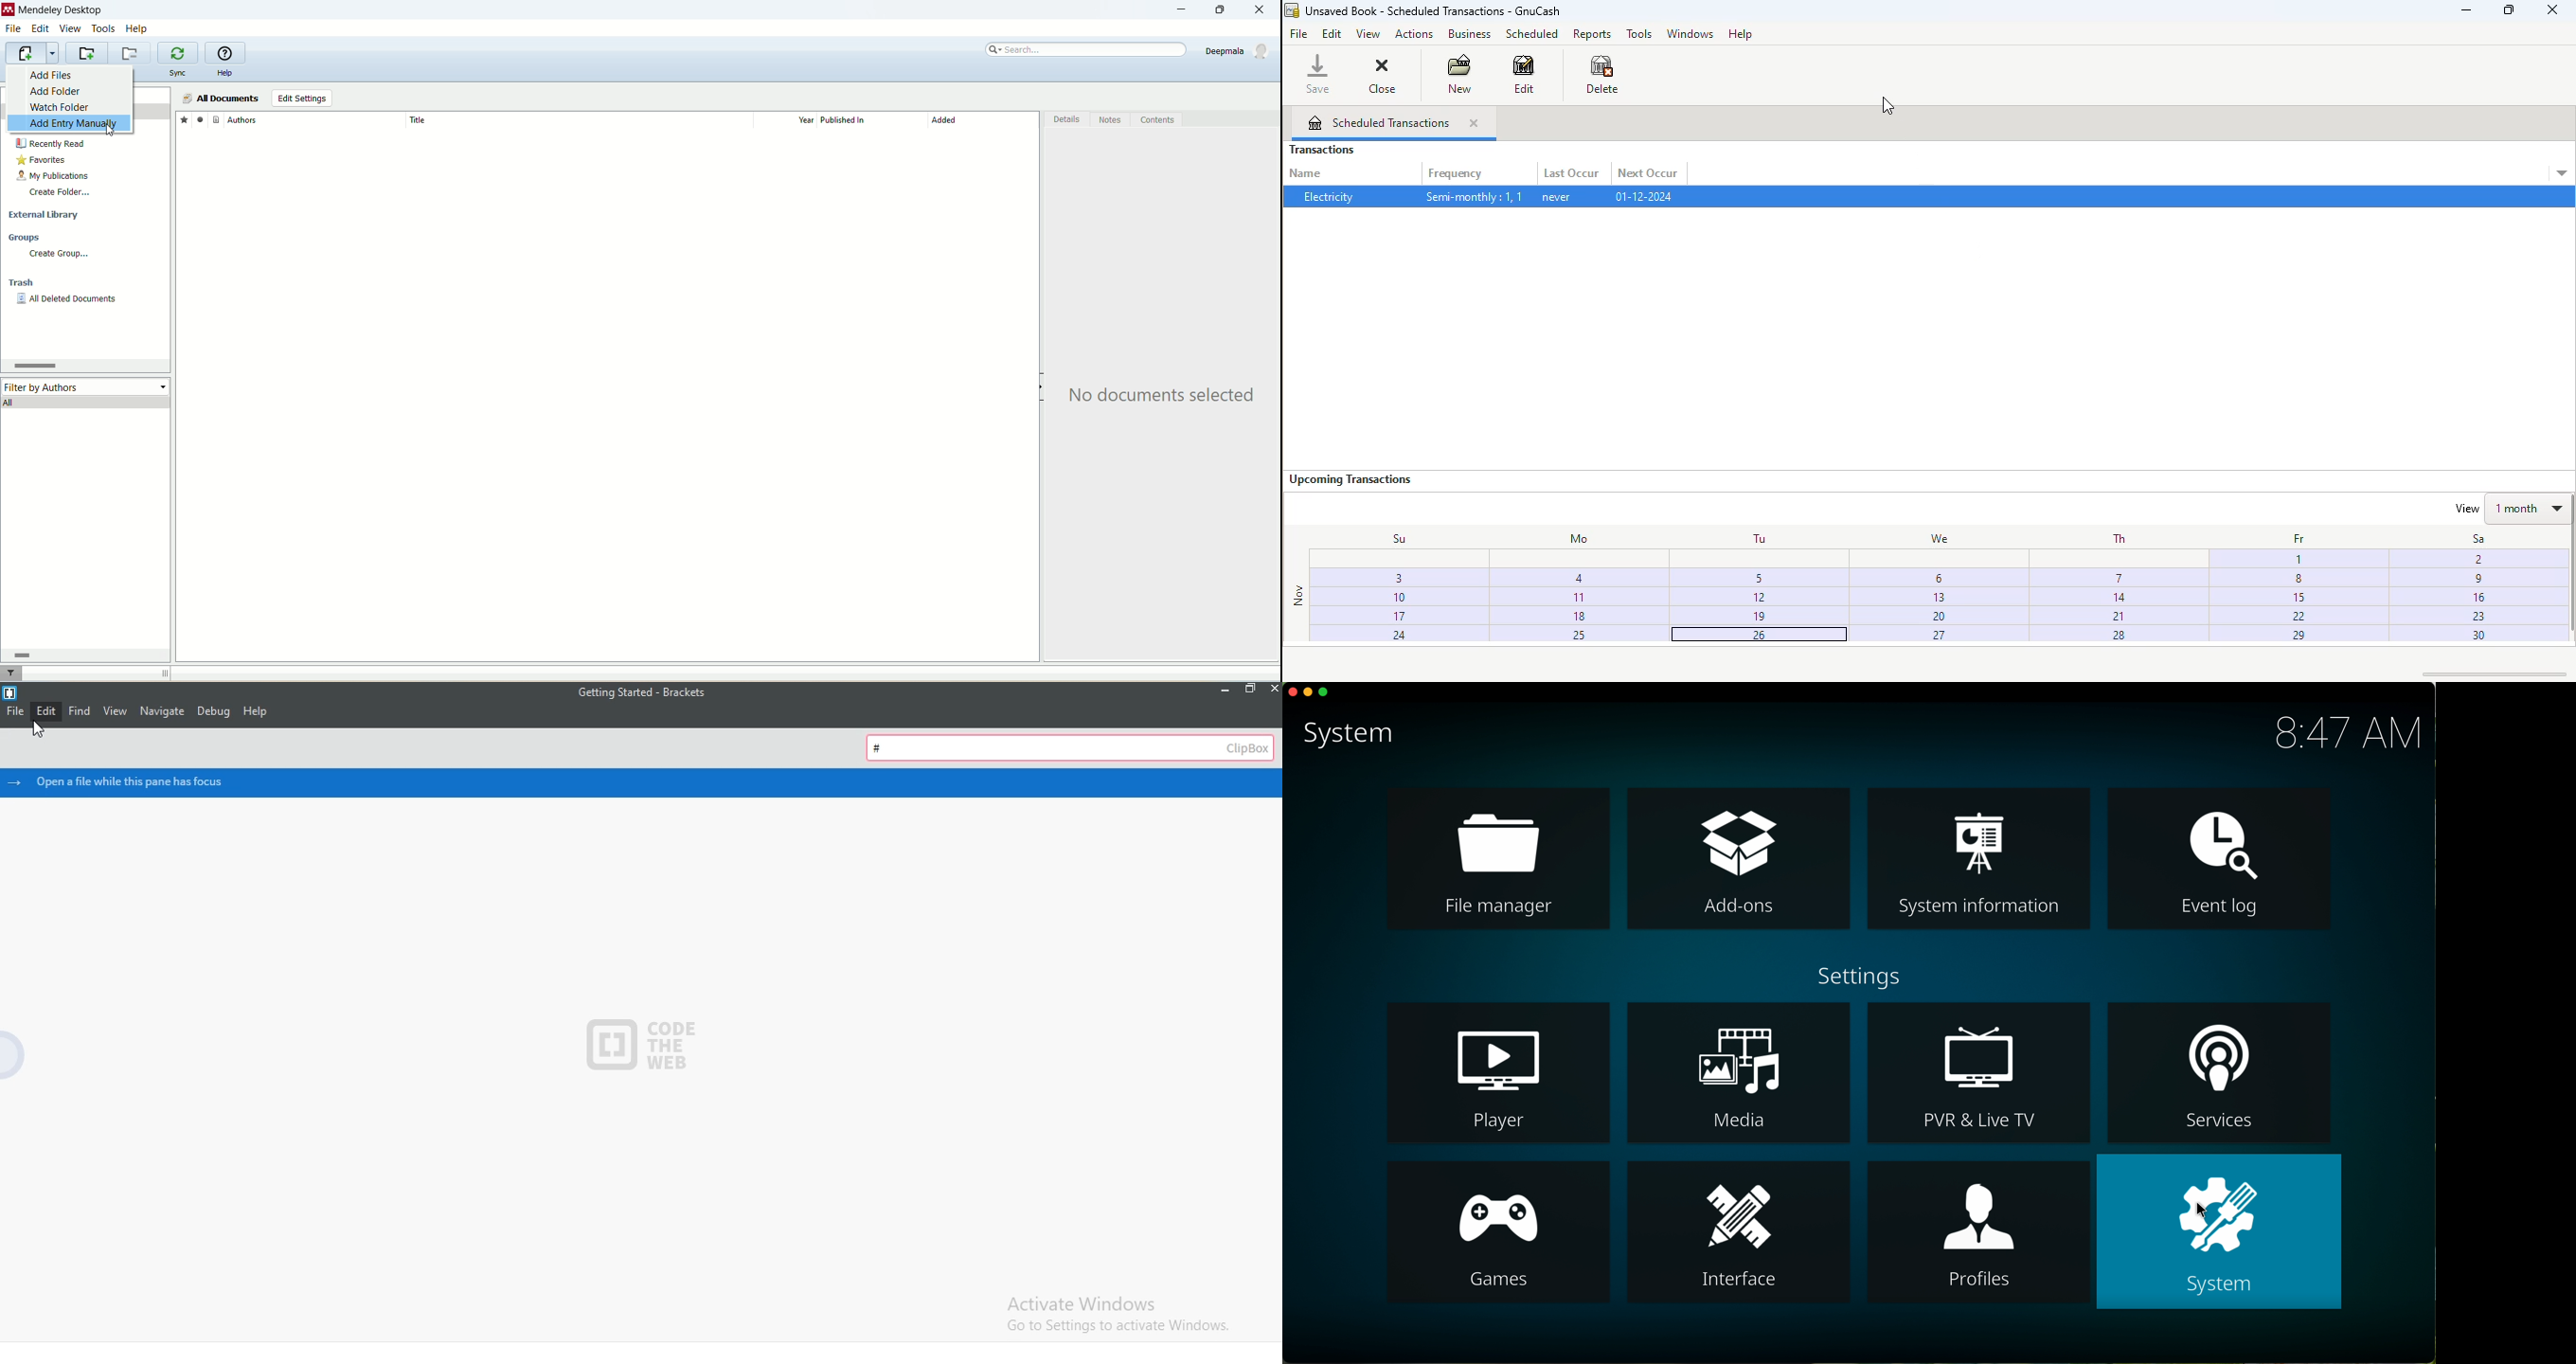 The height and width of the screenshot is (1372, 2576). Describe the element at coordinates (30, 53) in the screenshot. I see `import` at that location.